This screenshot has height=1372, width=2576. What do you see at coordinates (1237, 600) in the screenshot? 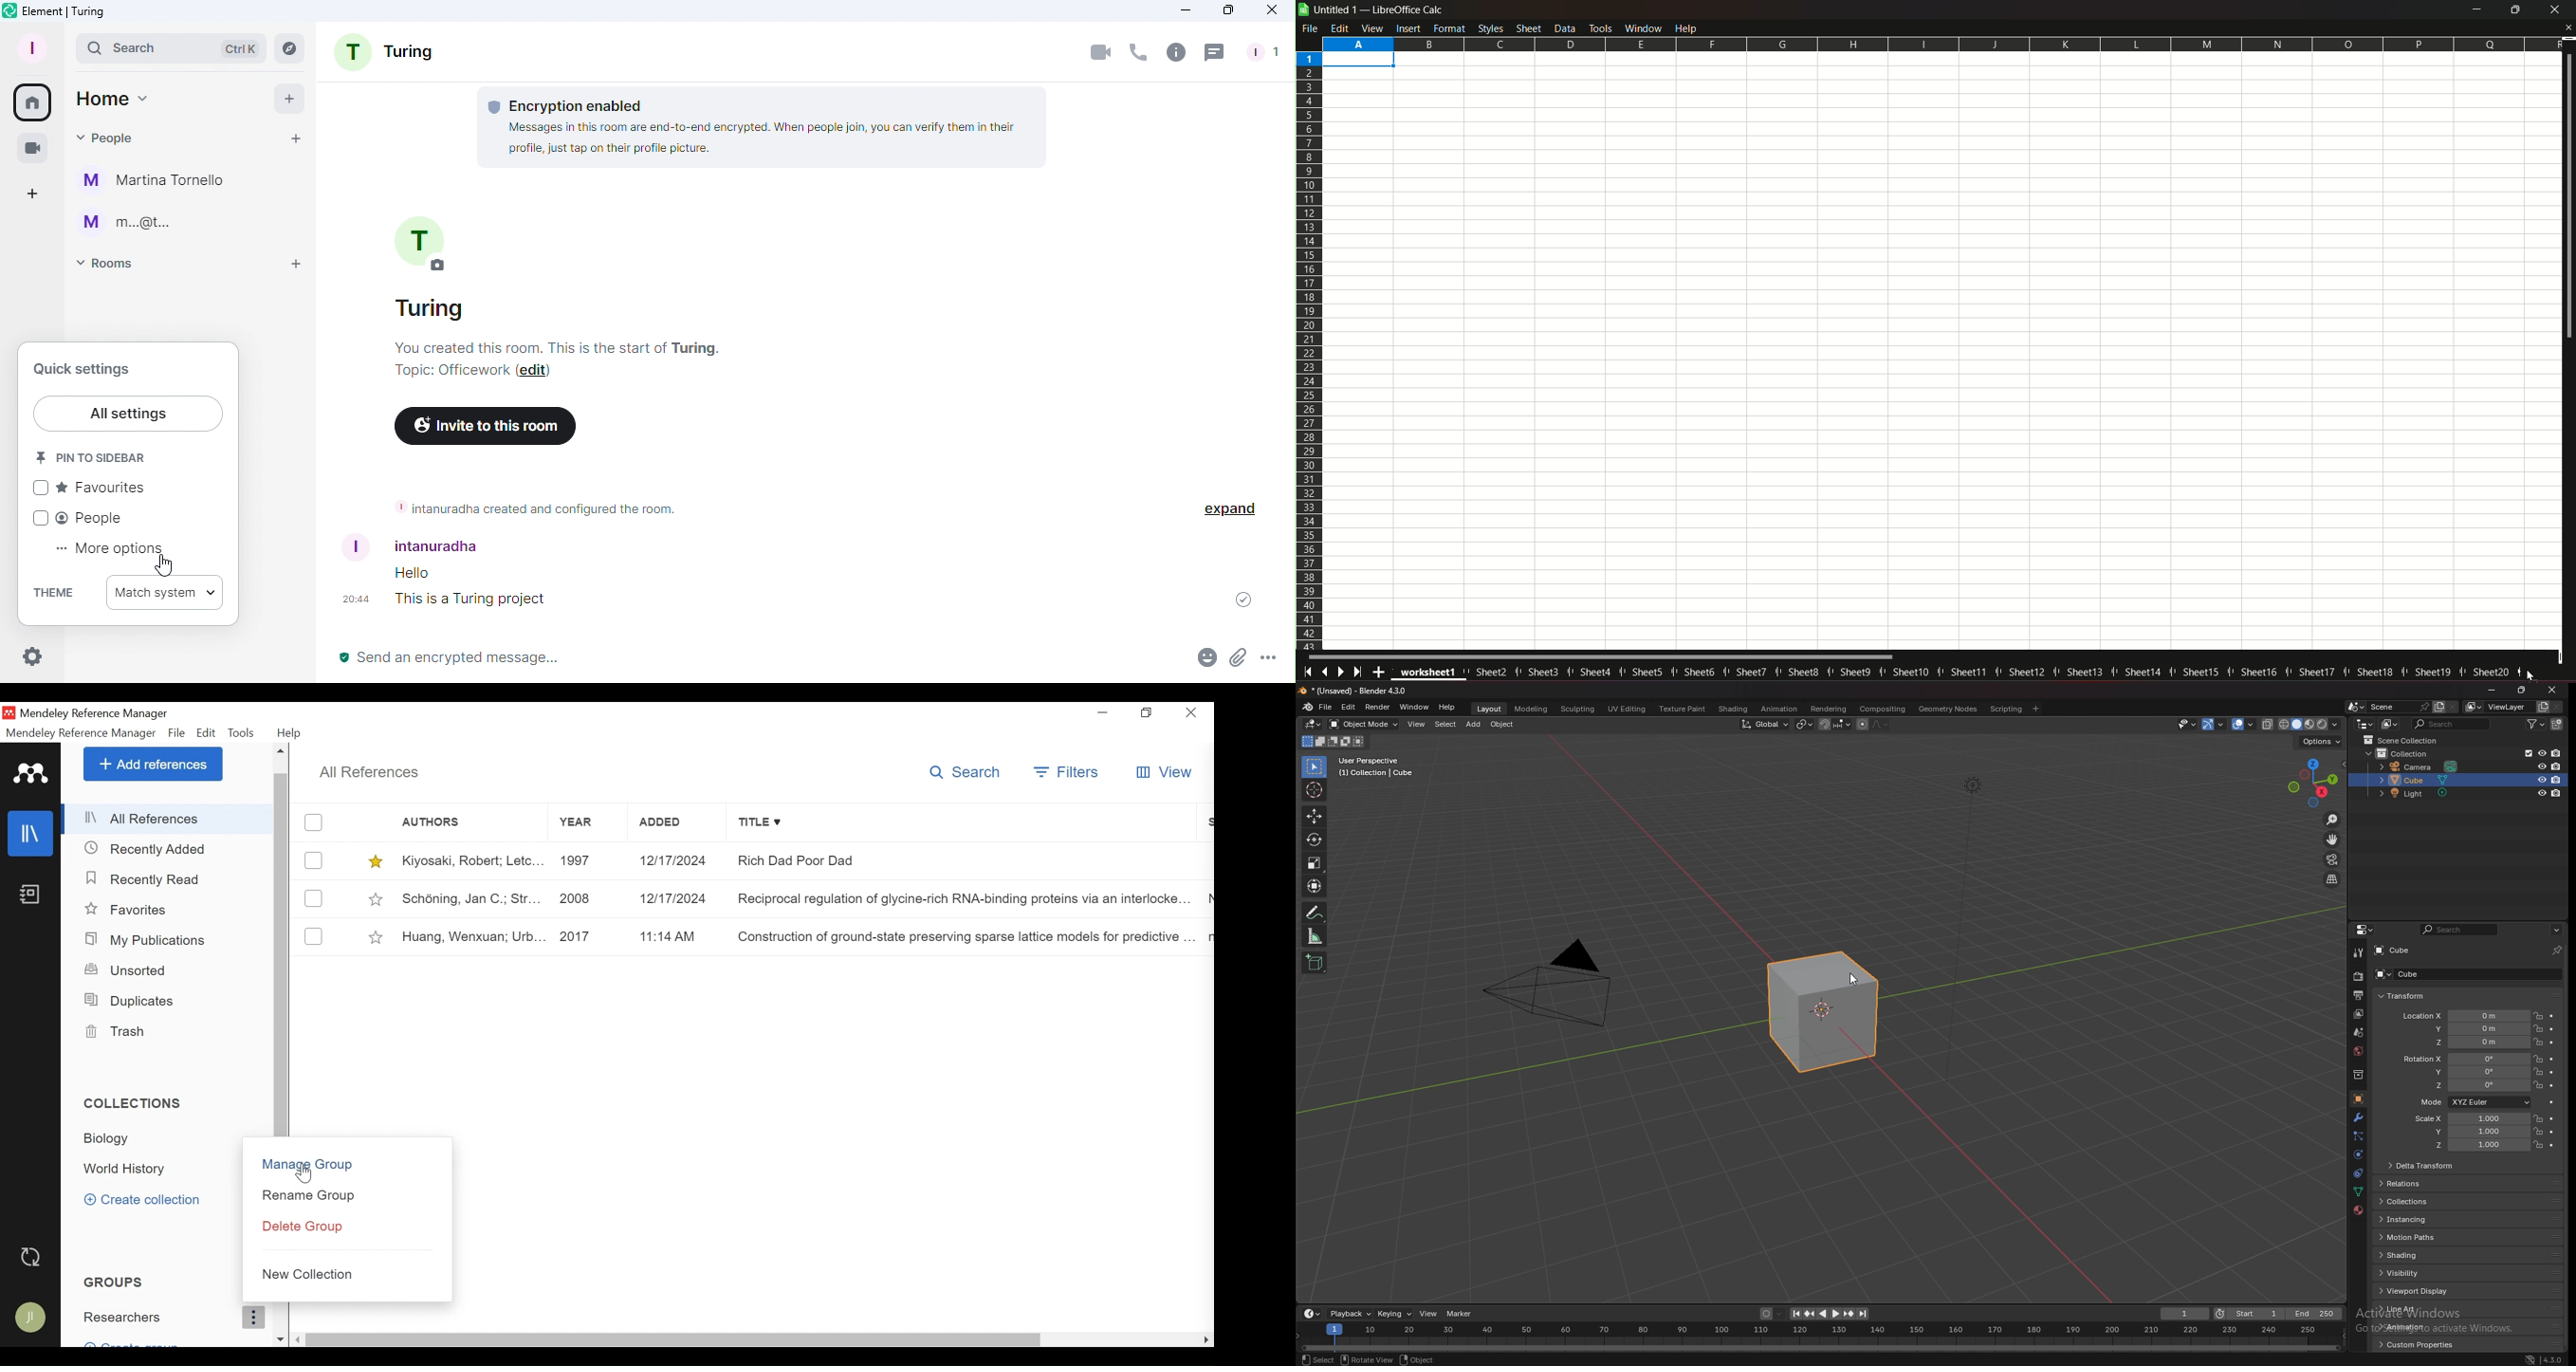
I see `Message sent` at bounding box center [1237, 600].